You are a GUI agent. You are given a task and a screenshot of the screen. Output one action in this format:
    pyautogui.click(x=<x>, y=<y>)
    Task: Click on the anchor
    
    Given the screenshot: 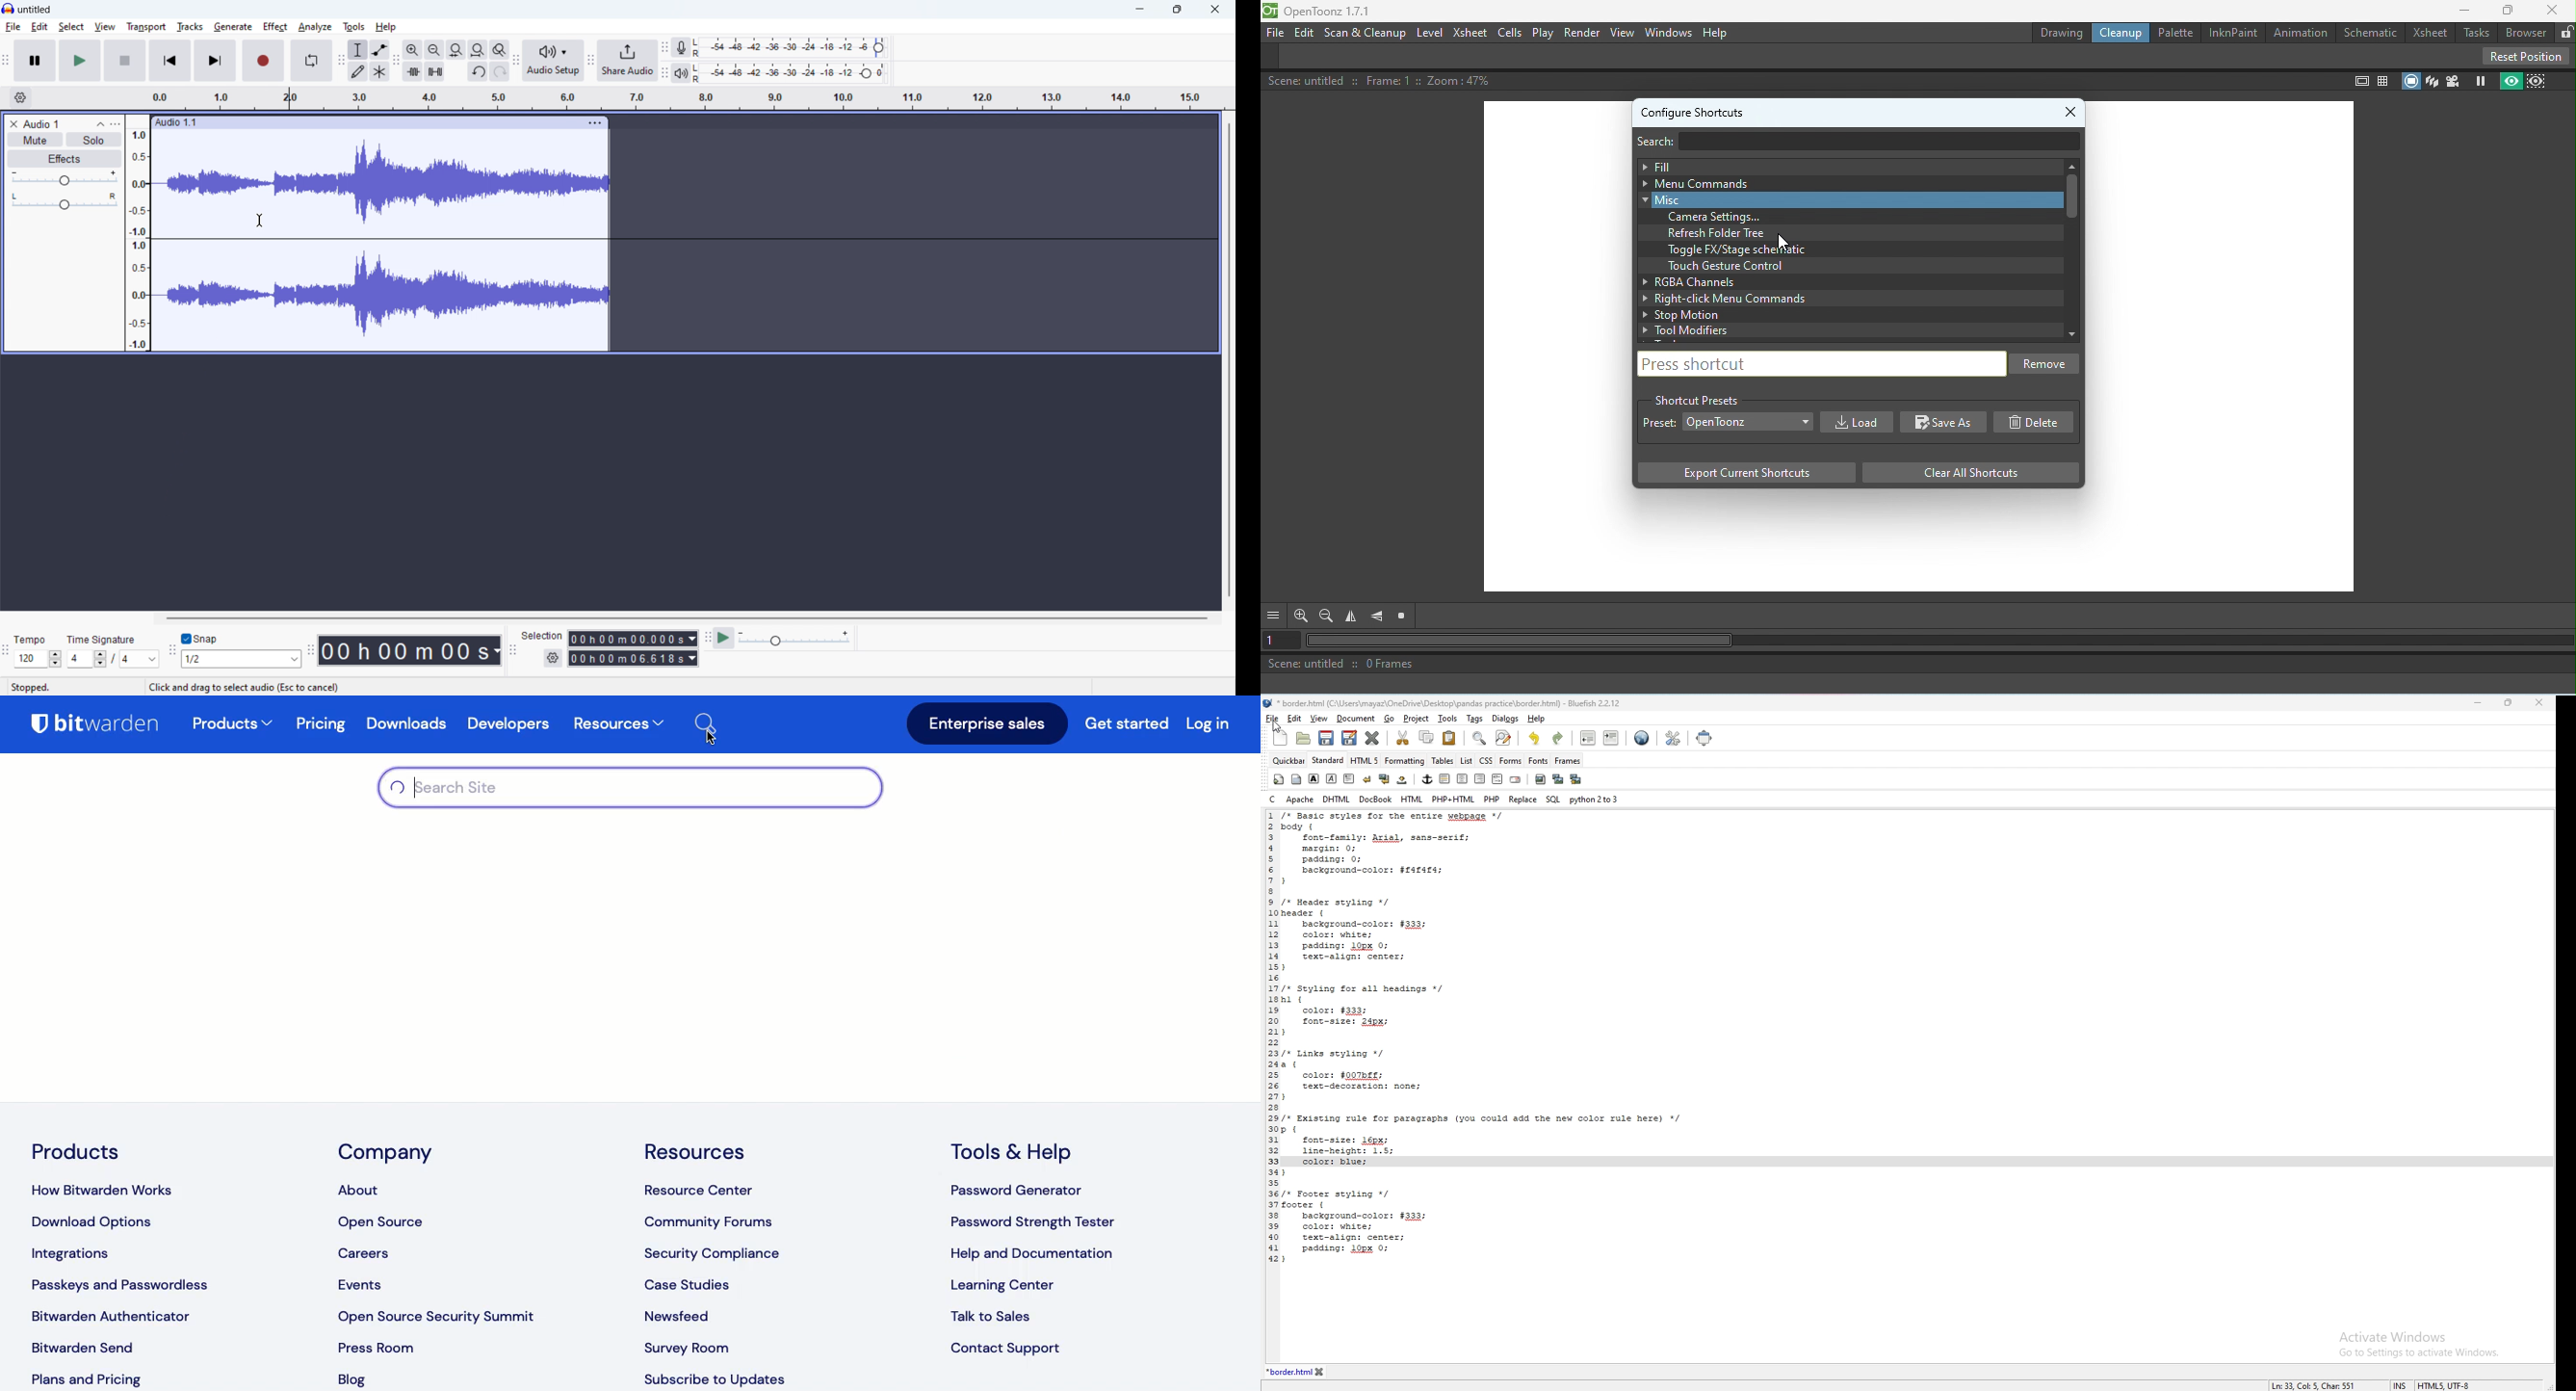 What is the action you would take?
    pyautogui.click(x=1427, y=779)
    